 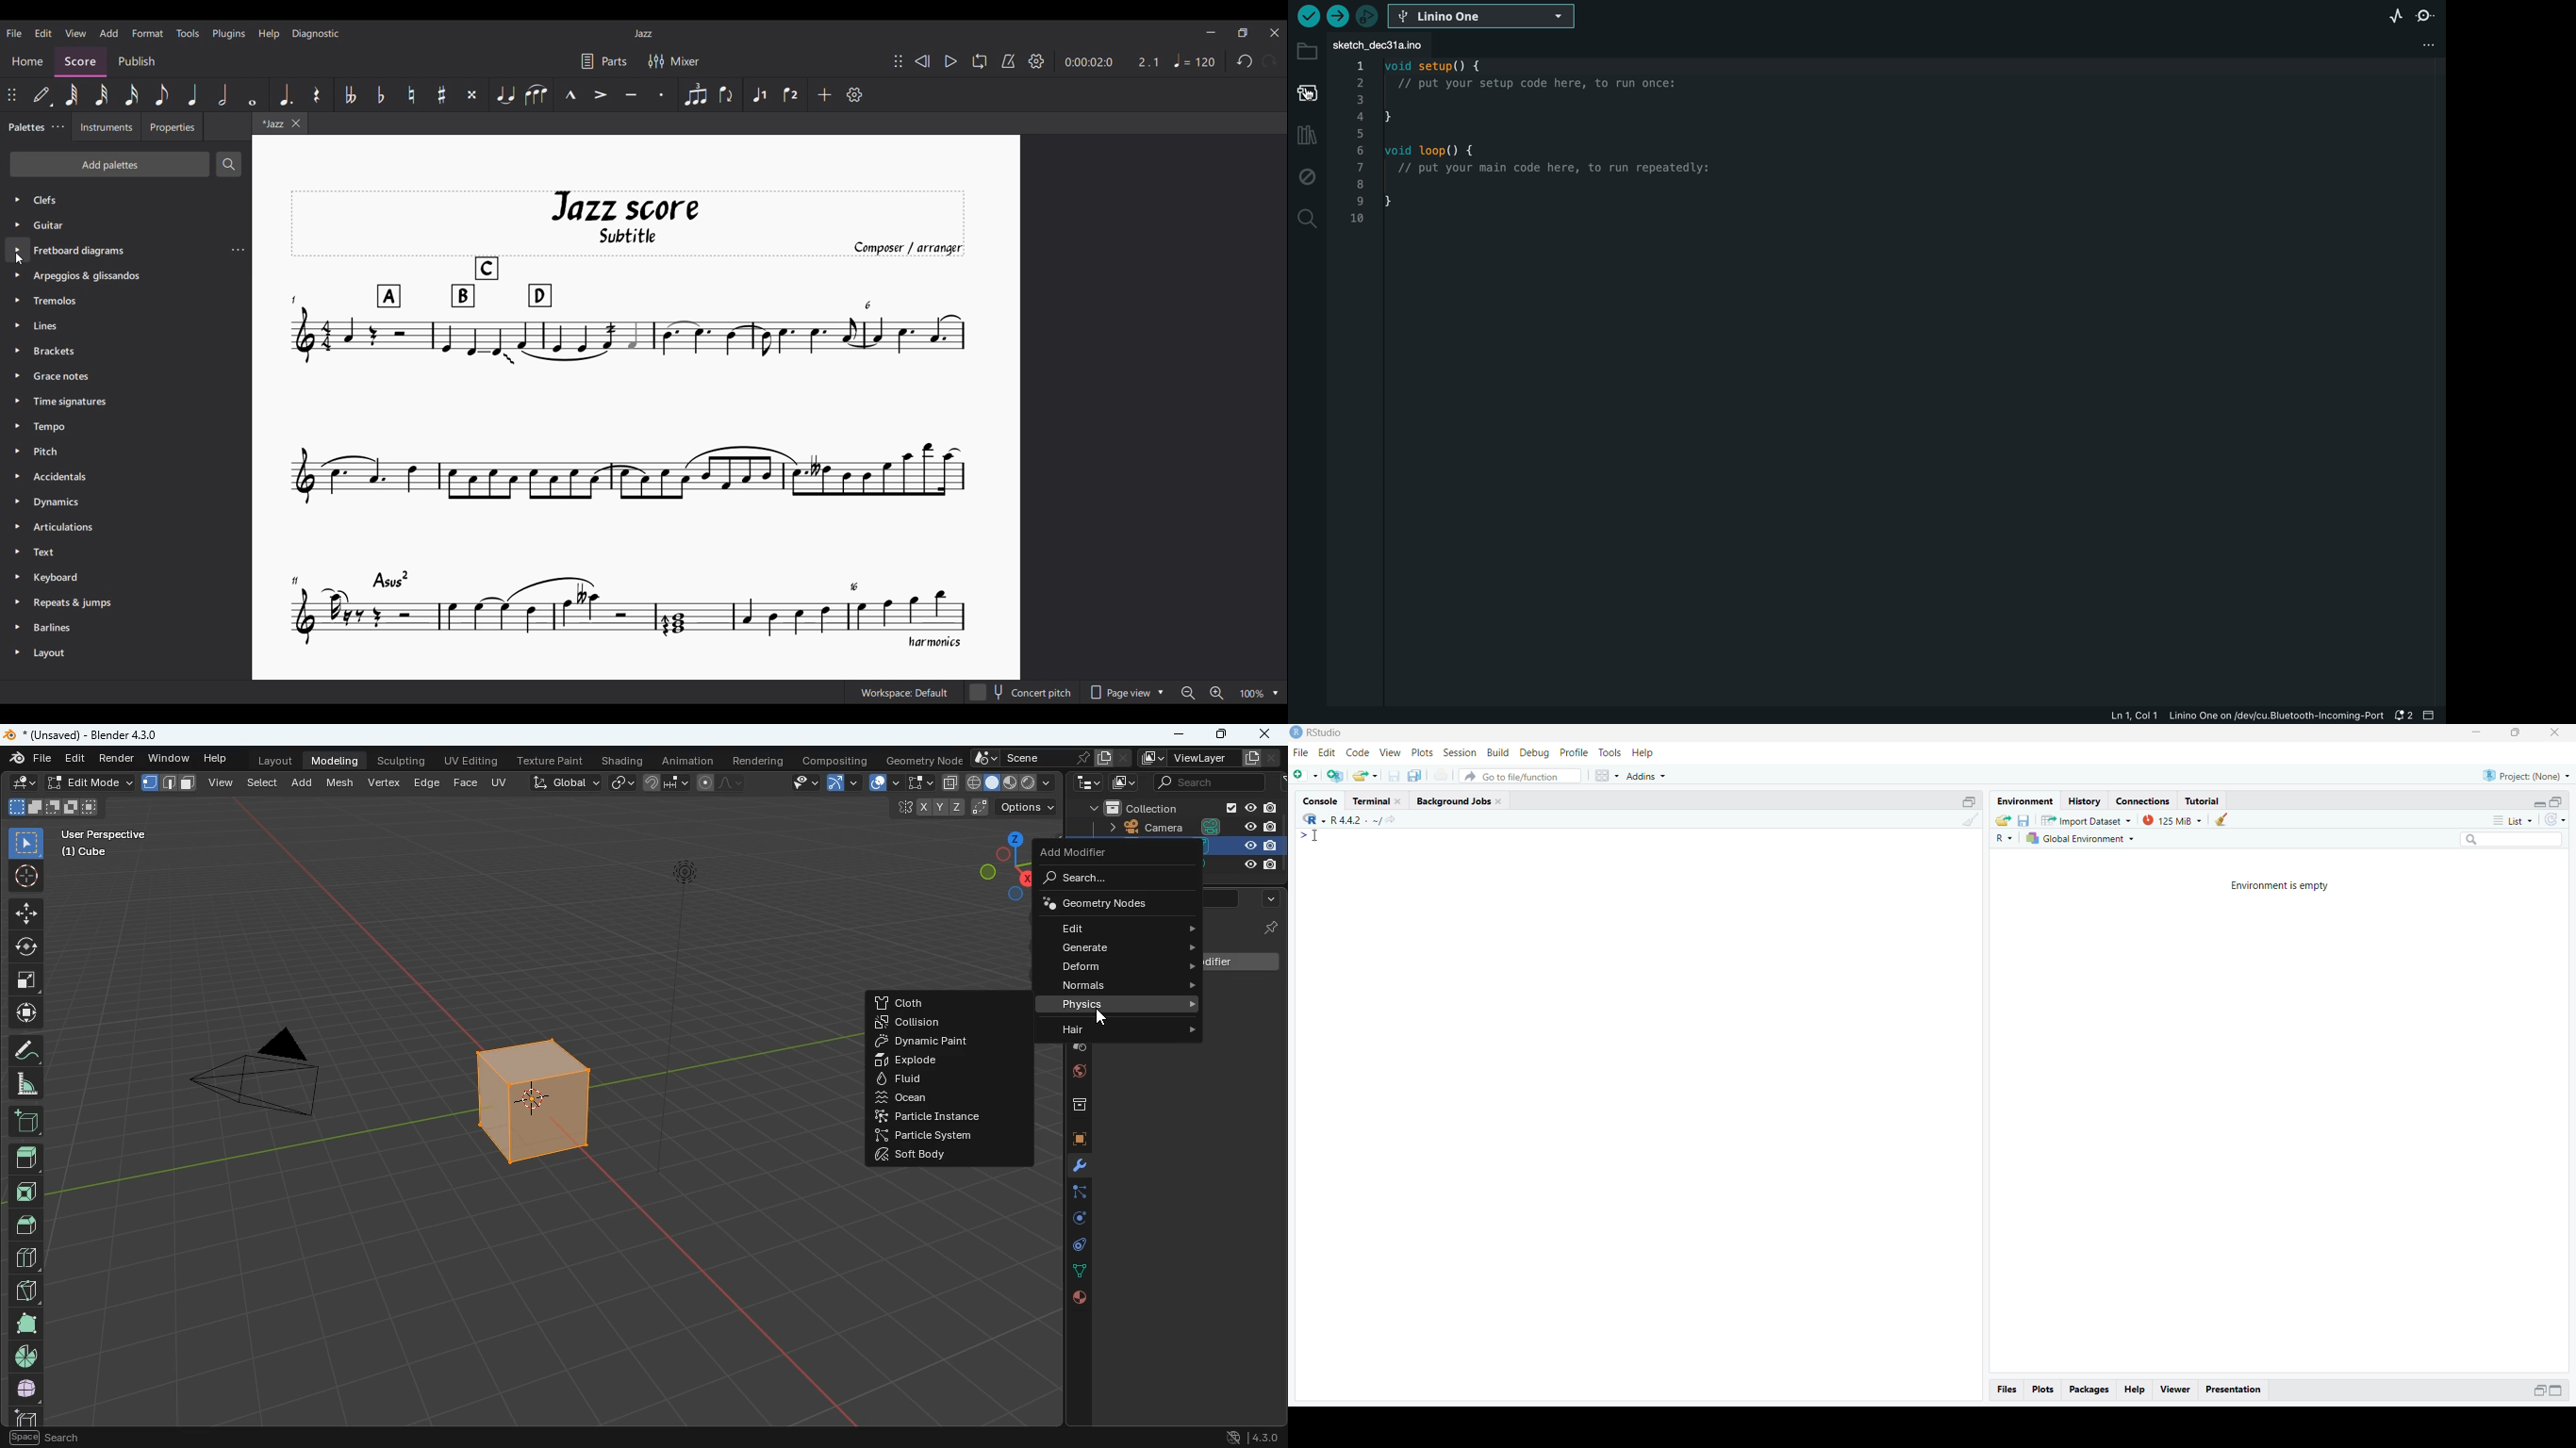 What do you see at coordinates (905, 692) in the screenshot?
I see `Current workspace setting` at bounding box center [905, 692].